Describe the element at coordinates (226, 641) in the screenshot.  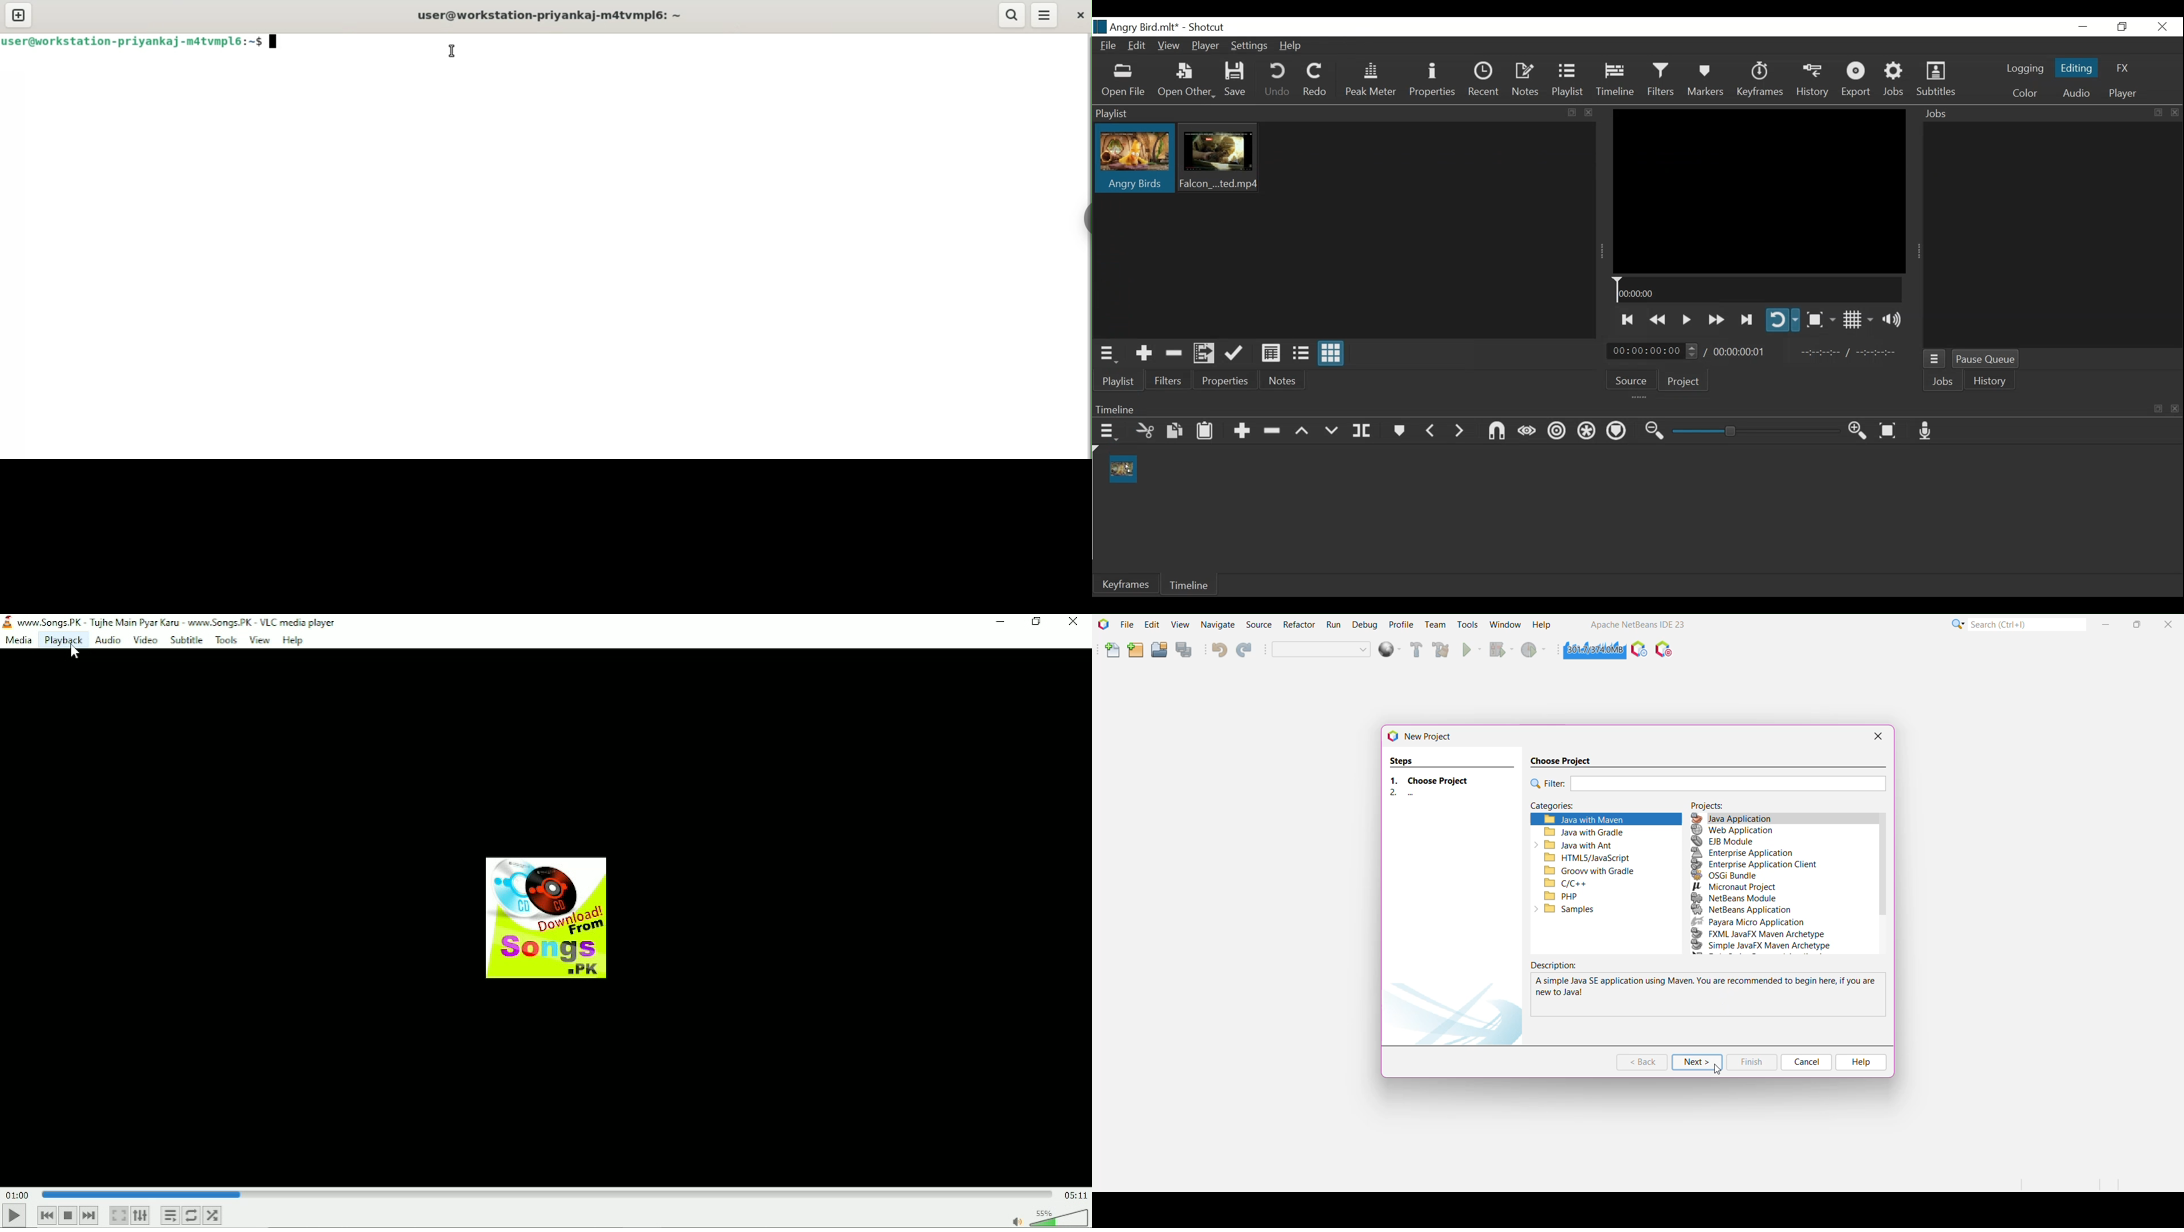
I see `Tools` at that location.